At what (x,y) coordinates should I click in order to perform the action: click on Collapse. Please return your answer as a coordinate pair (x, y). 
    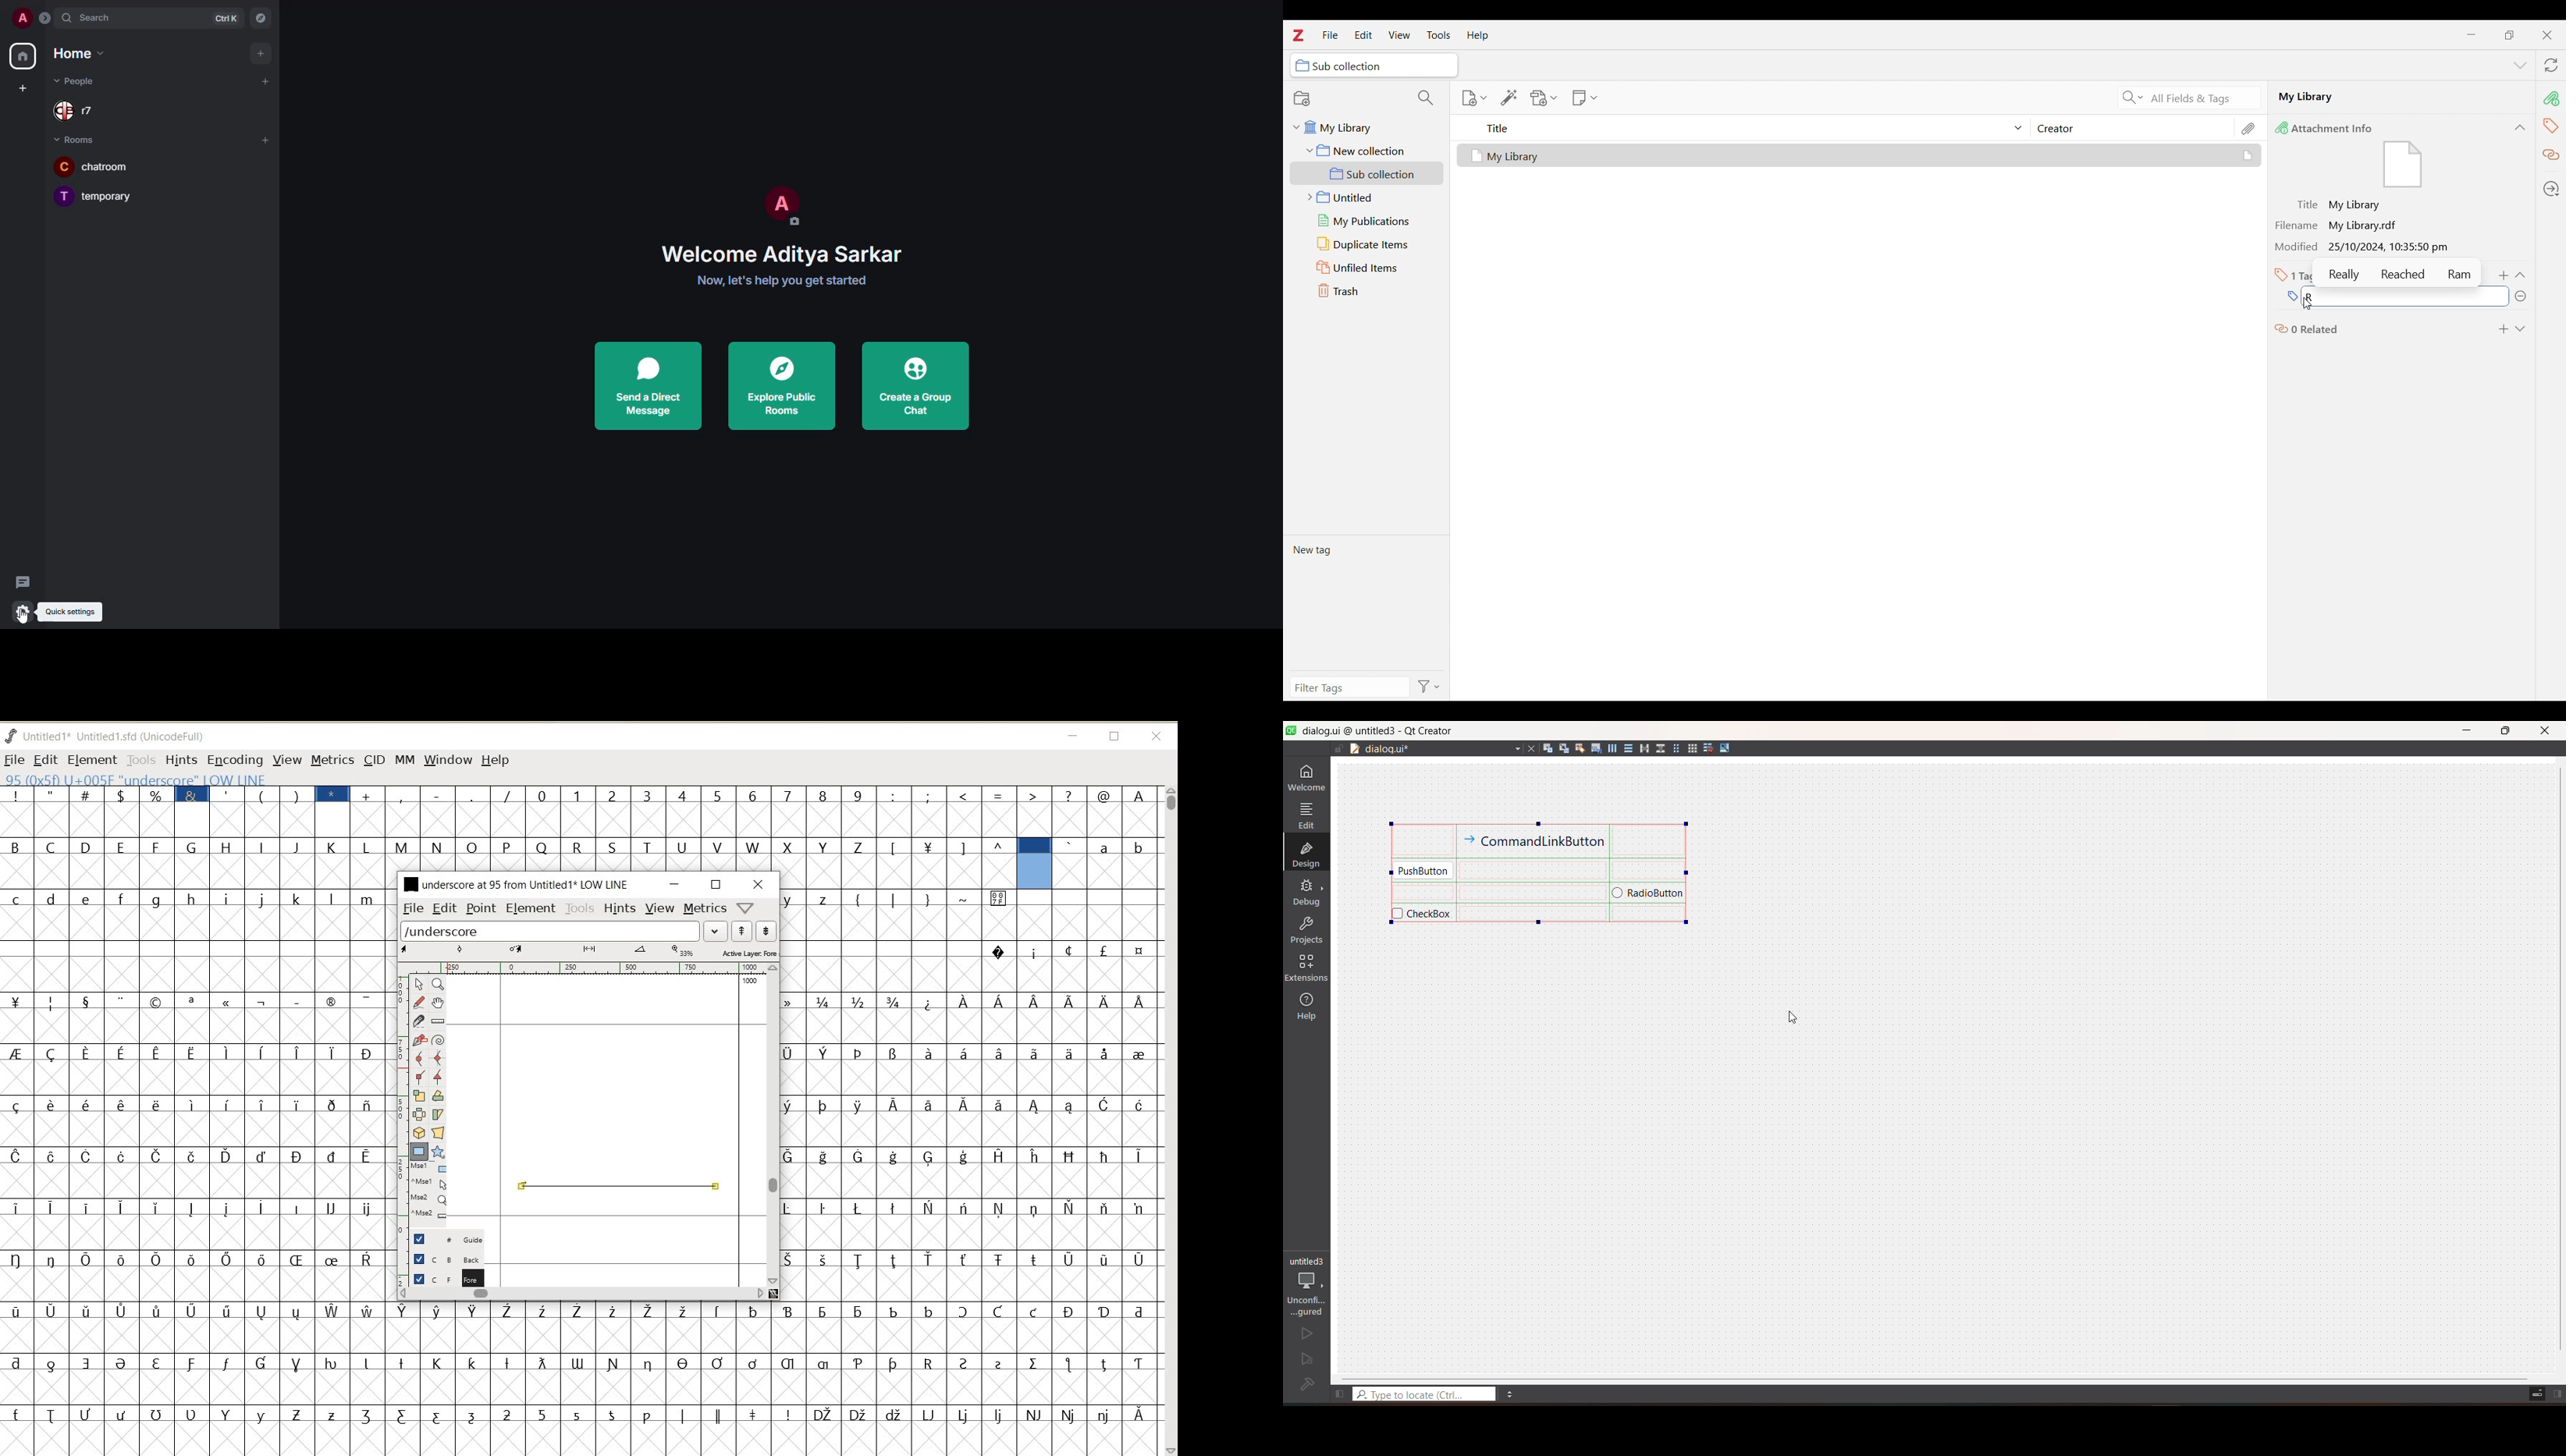
    Looking at the image, I should click on (2520, 275).